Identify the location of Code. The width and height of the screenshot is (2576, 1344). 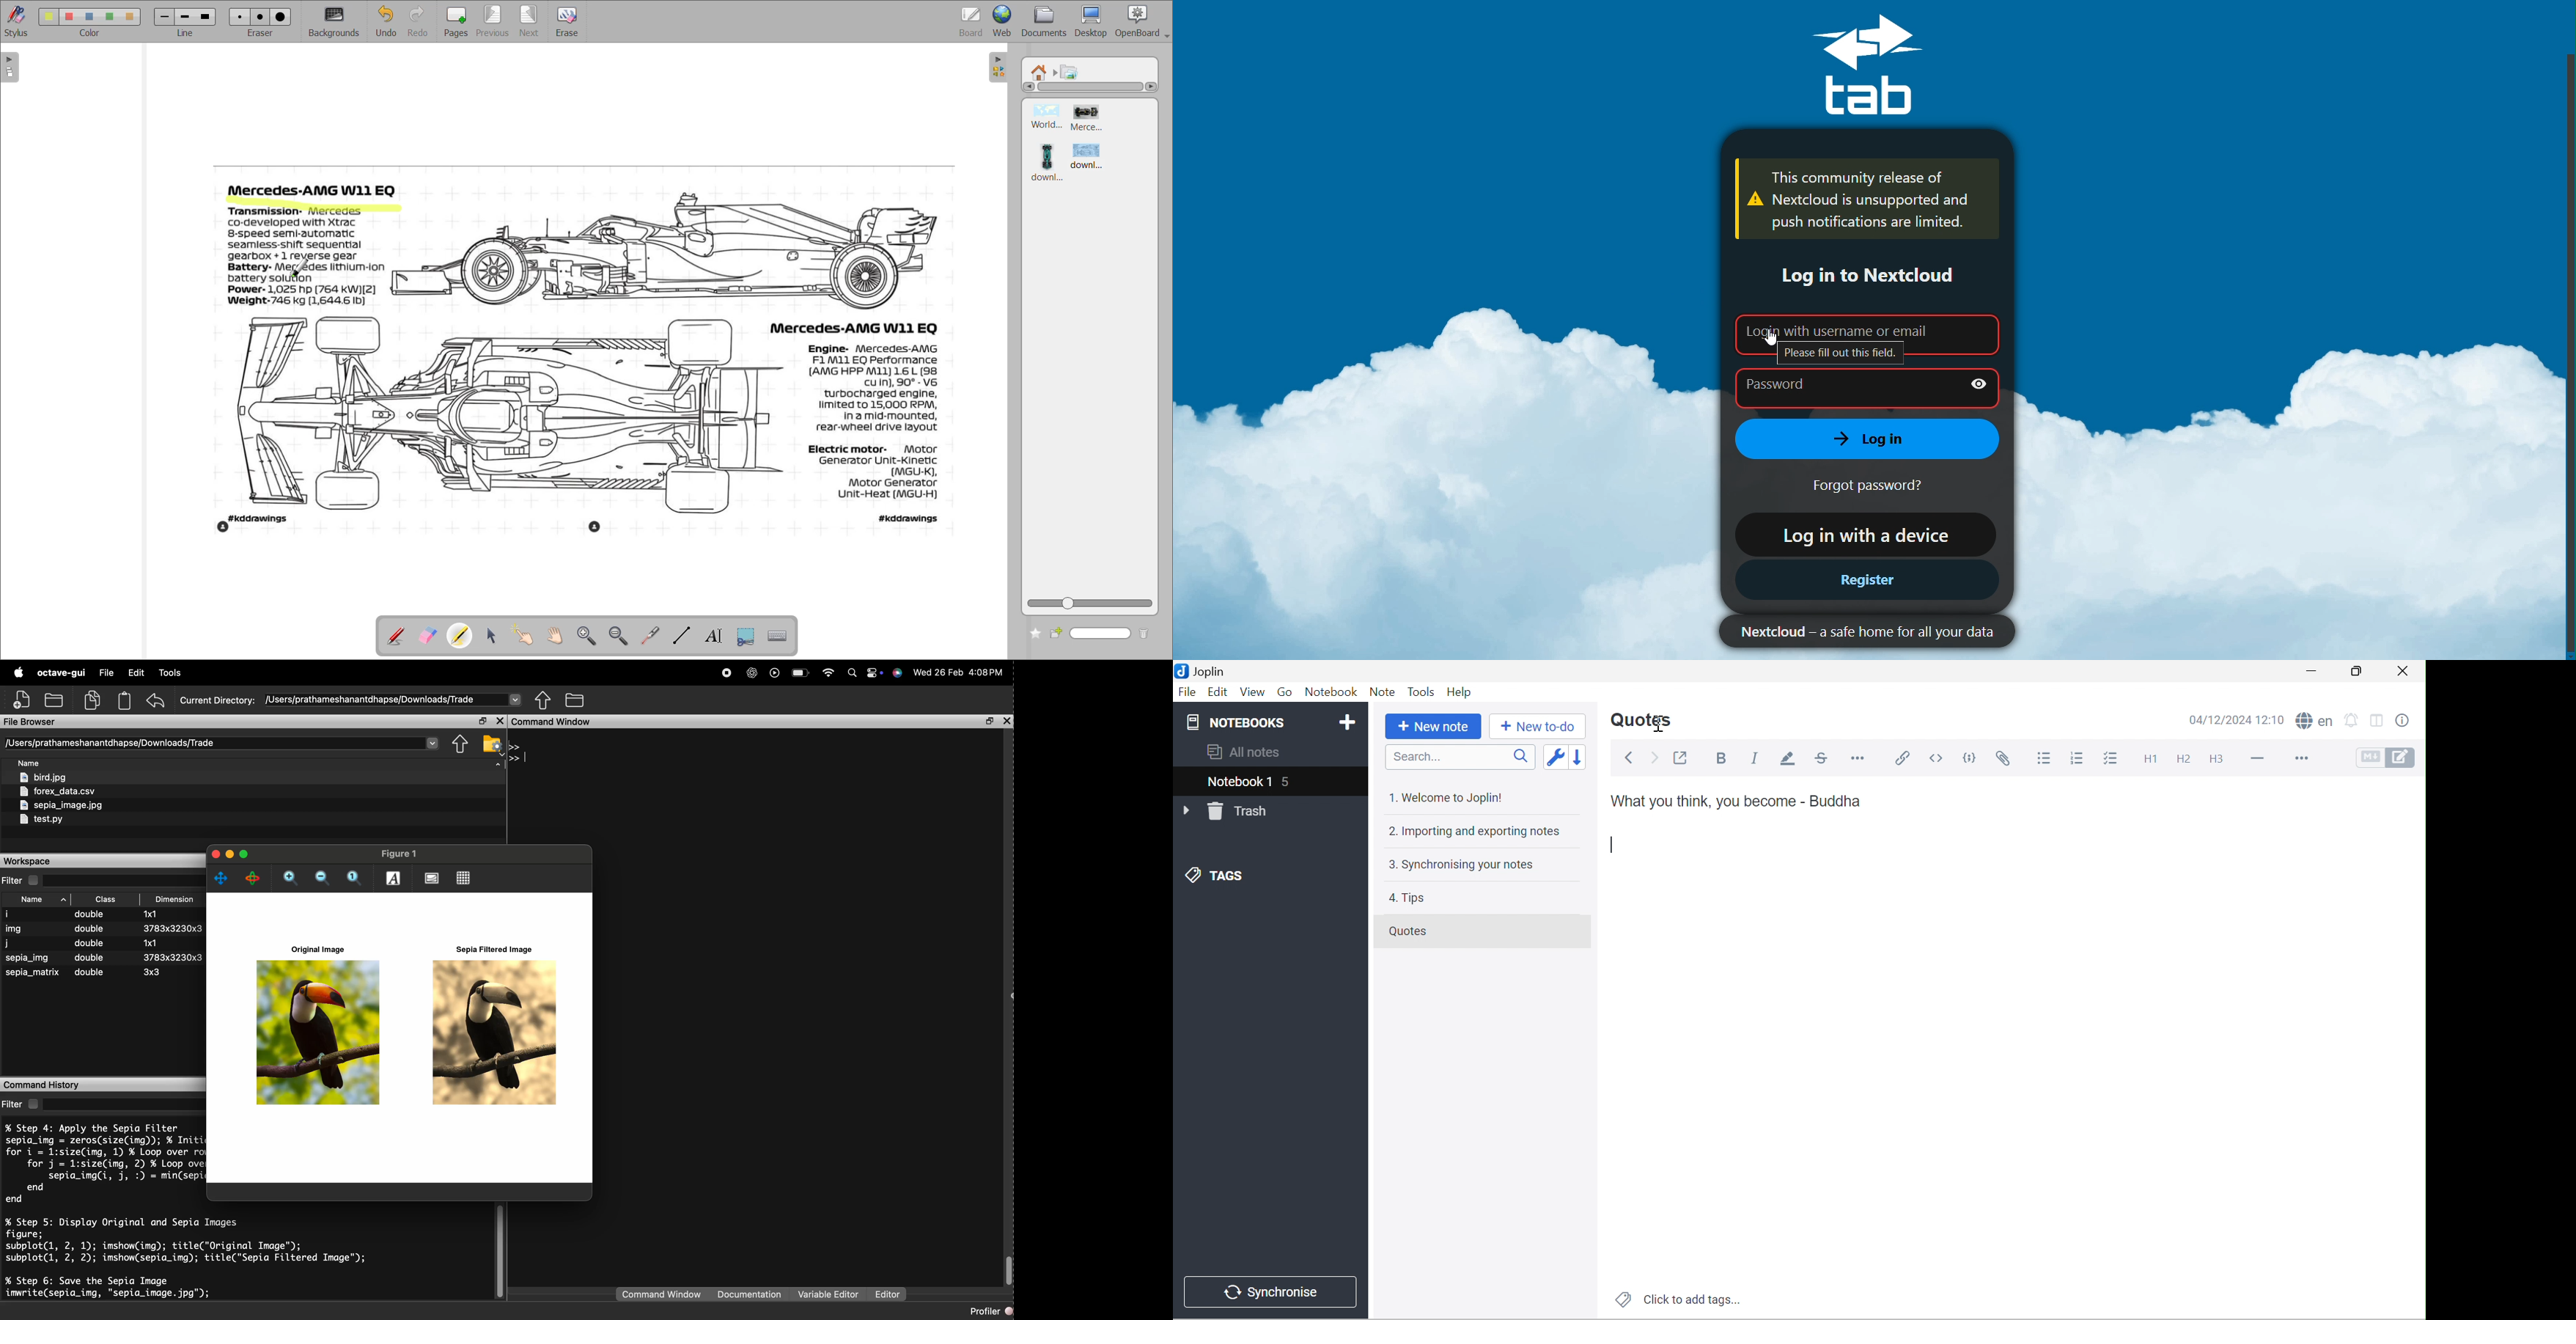
(1970, 755).